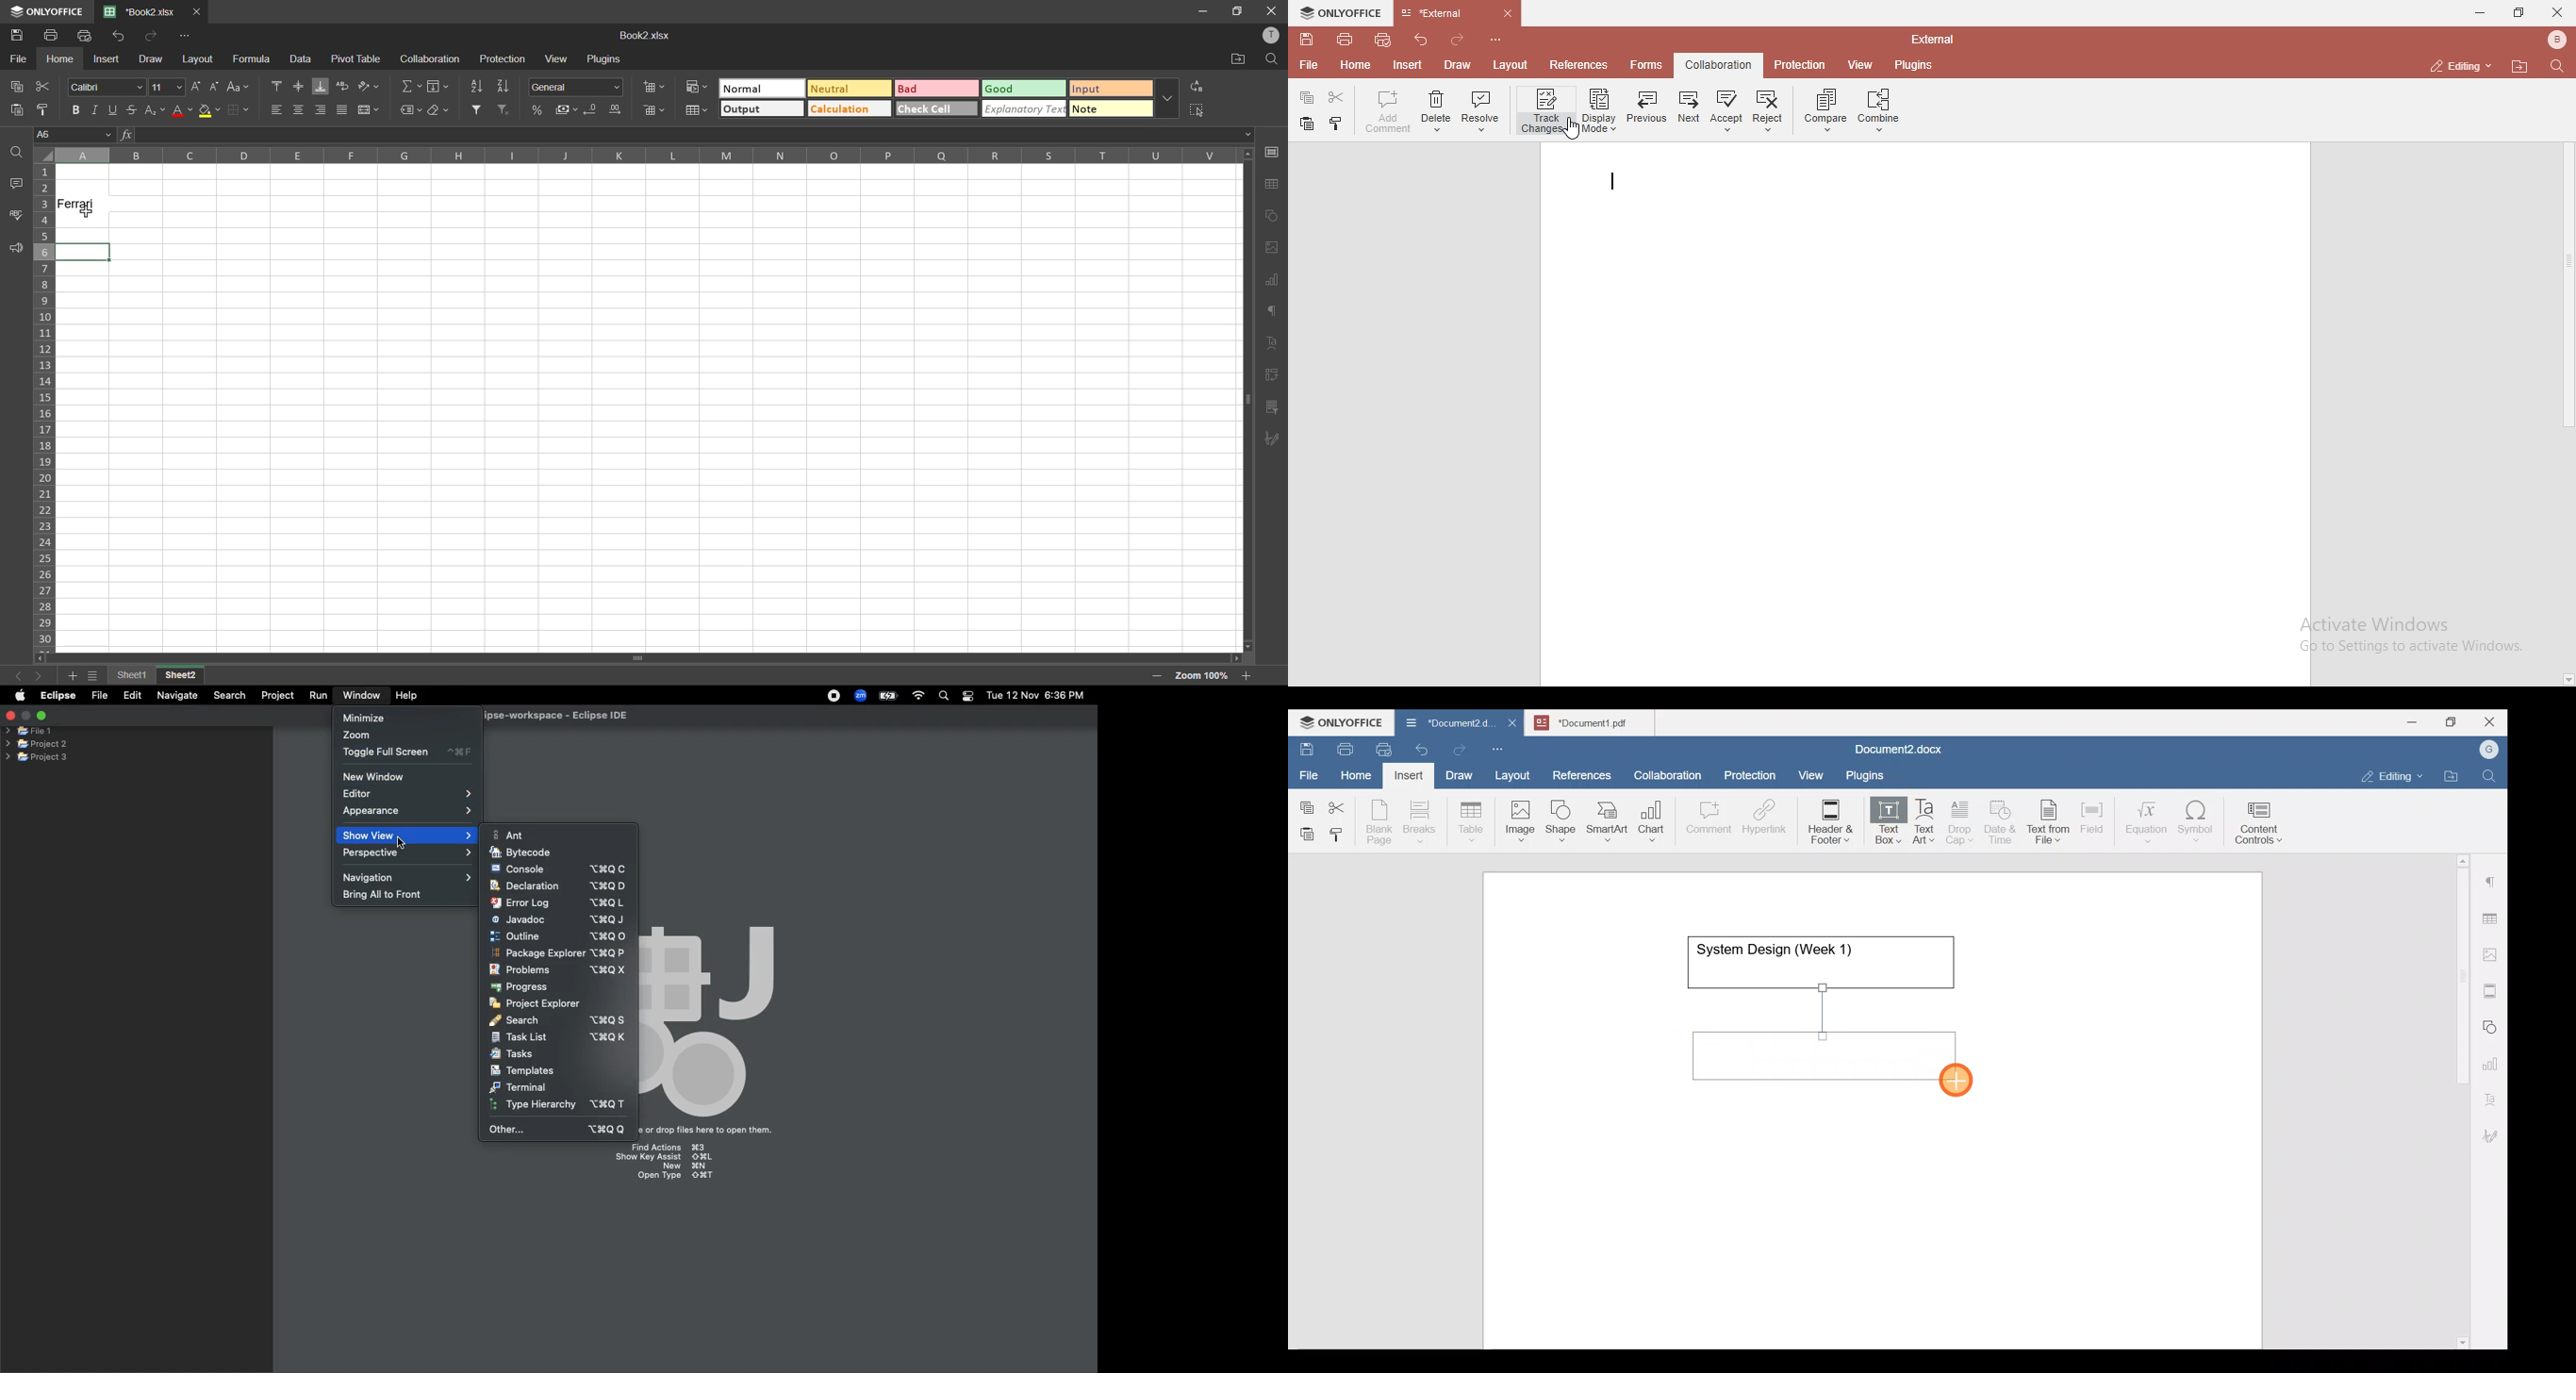  Describe the element at coordinates (74, 111) in the screenshot. I see `bold` at that location.